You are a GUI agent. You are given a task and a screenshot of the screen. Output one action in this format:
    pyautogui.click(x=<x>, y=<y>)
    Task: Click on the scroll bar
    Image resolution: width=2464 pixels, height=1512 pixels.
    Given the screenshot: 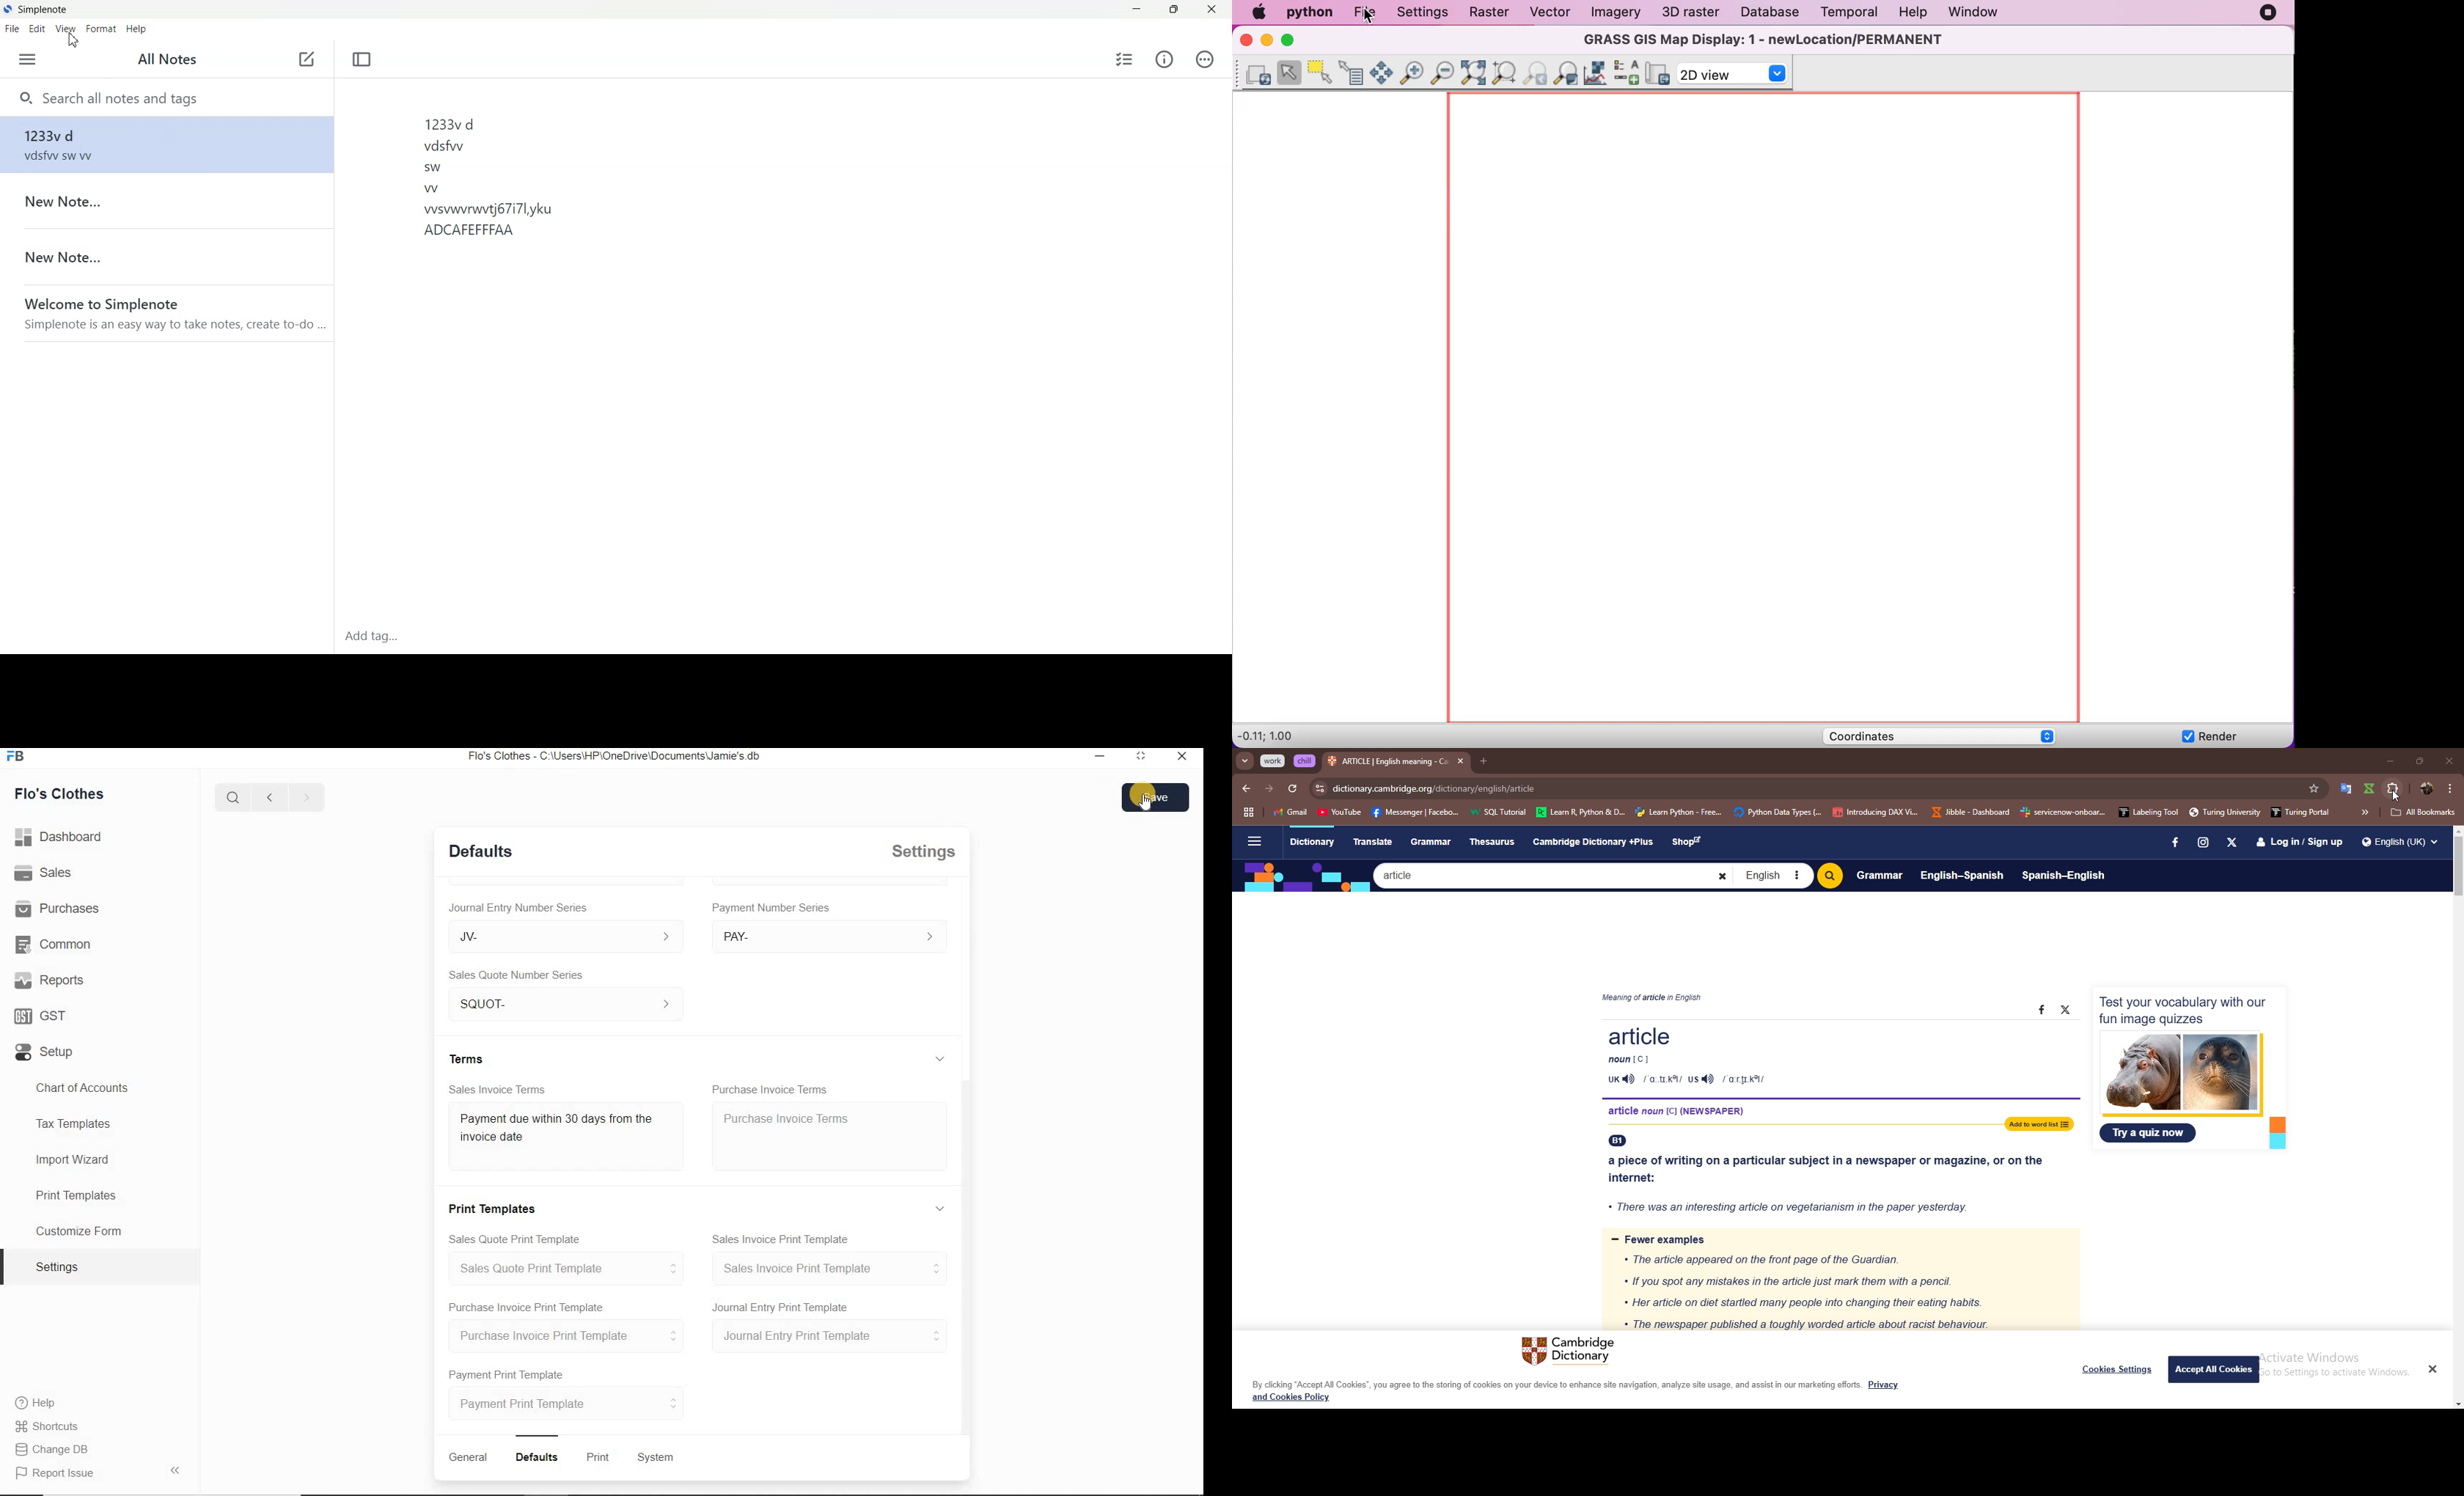 What is the action you would take?
    pyautogui.click(x=2460, y=868)
    